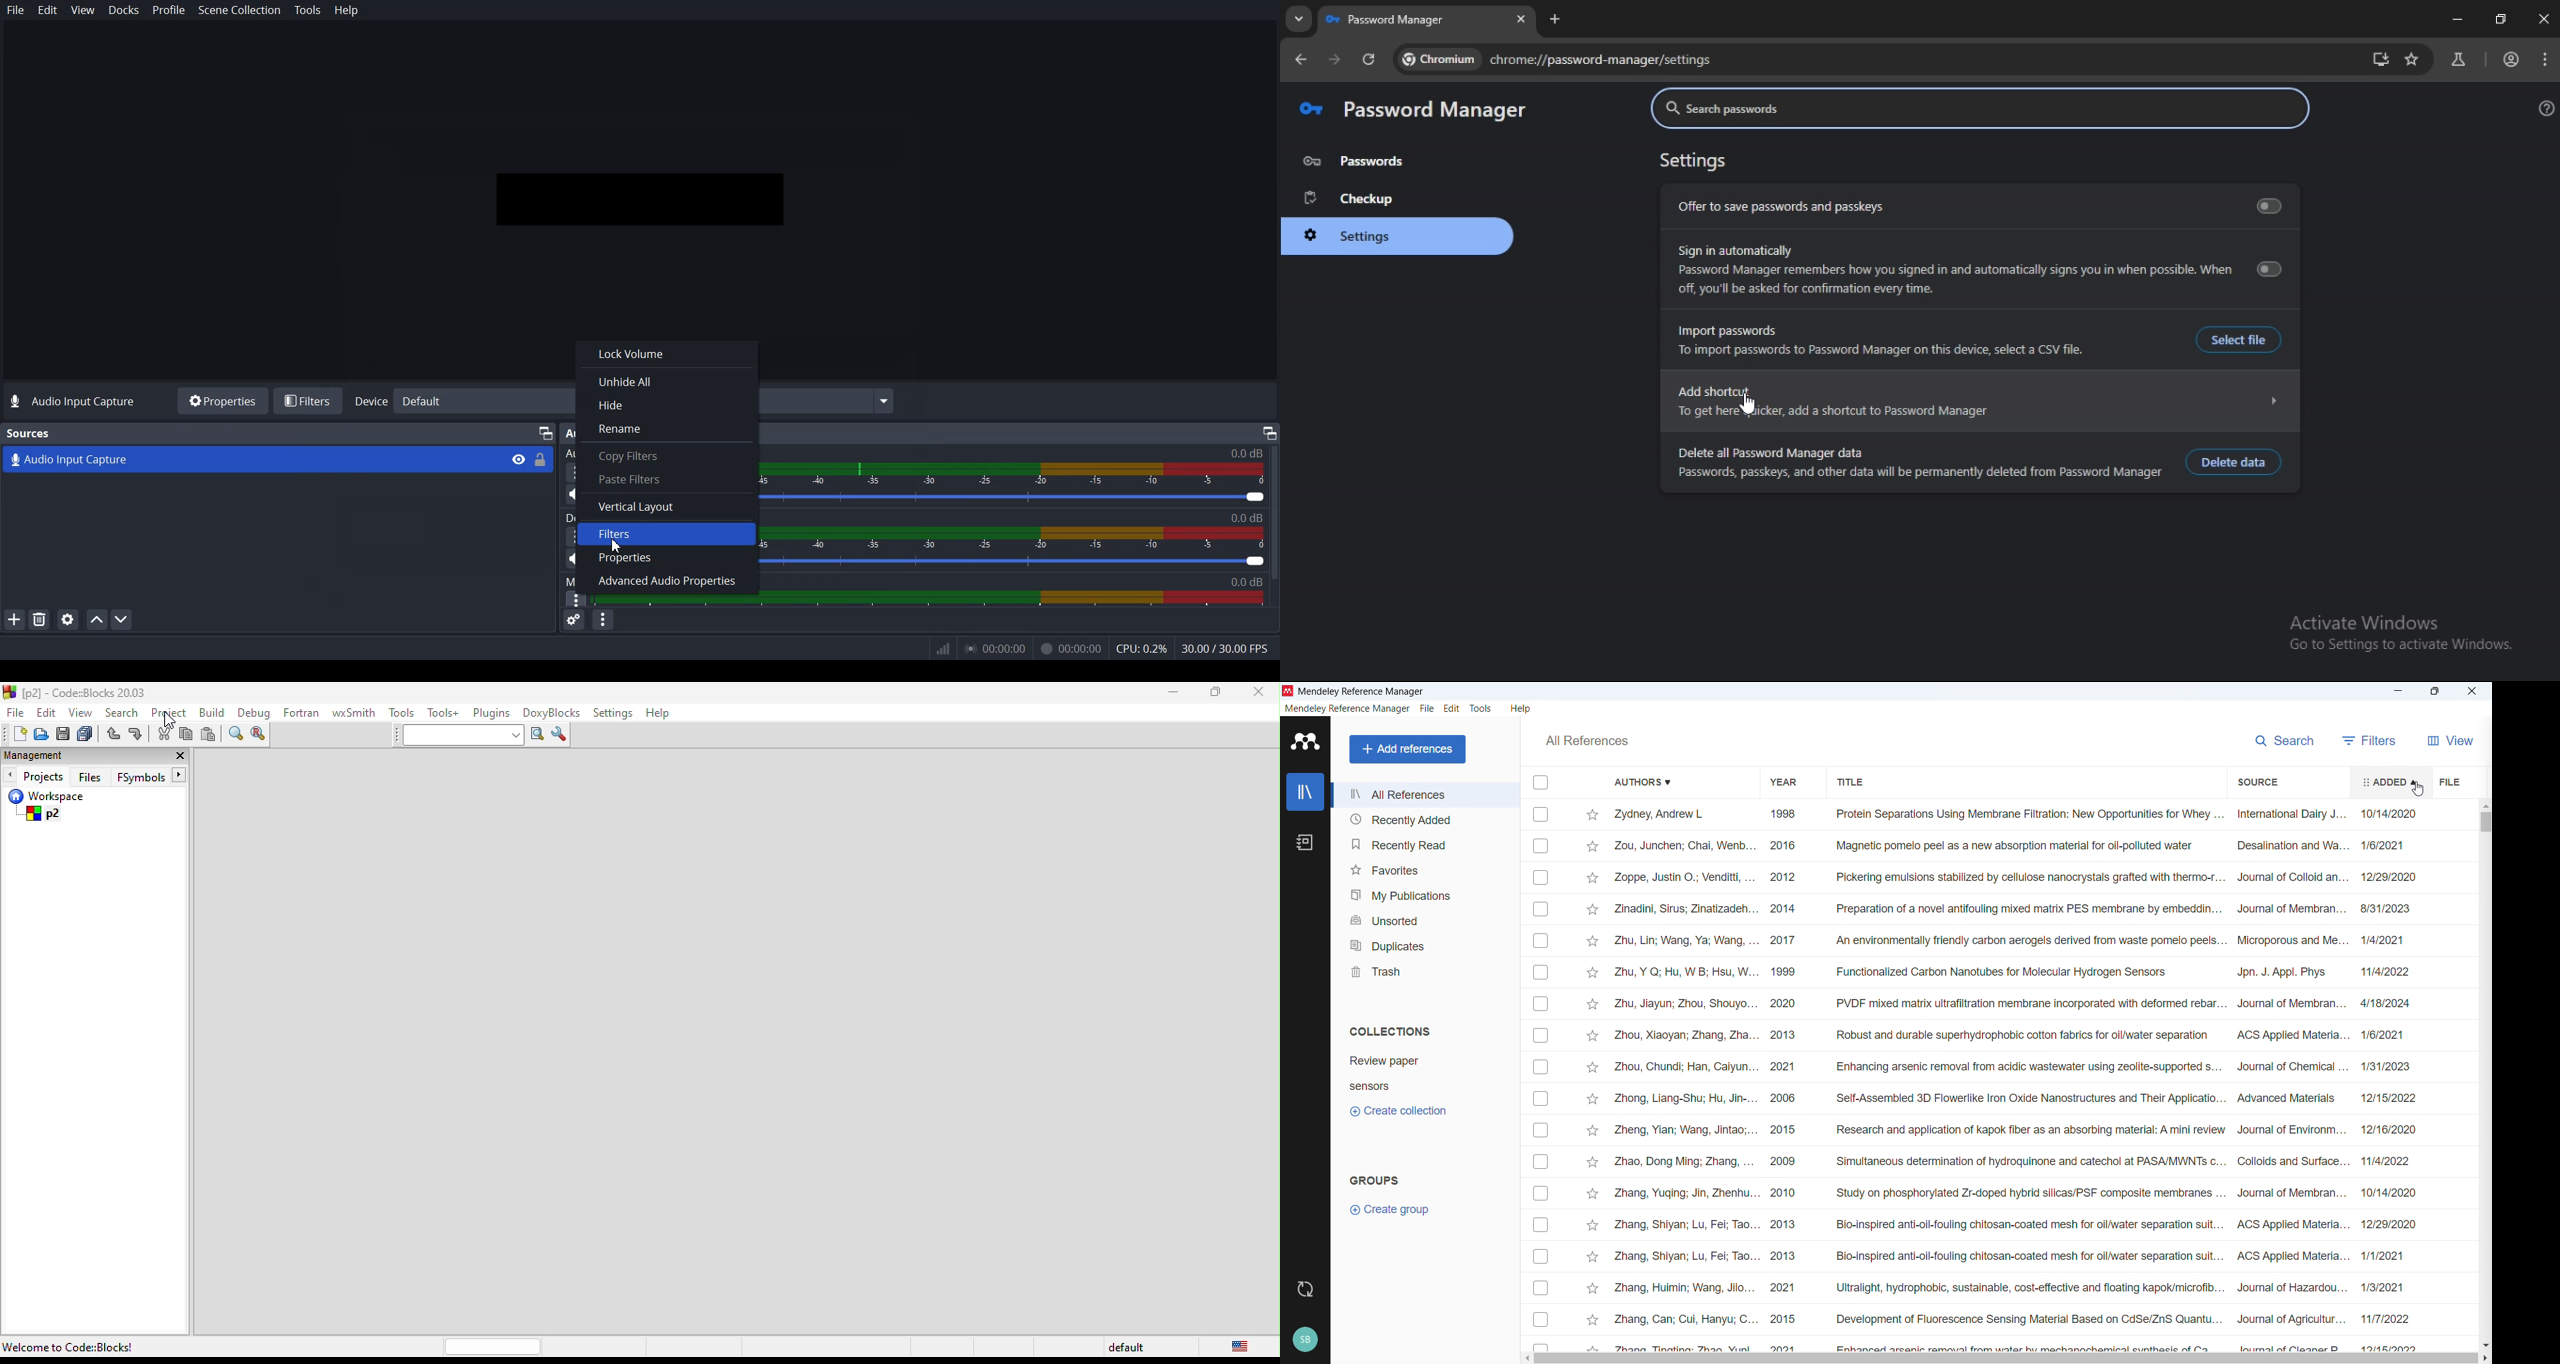 The image size is (2576, 1372). Describe the element at coordinates (14, 734) in the screenshot. I see `new` at that location.